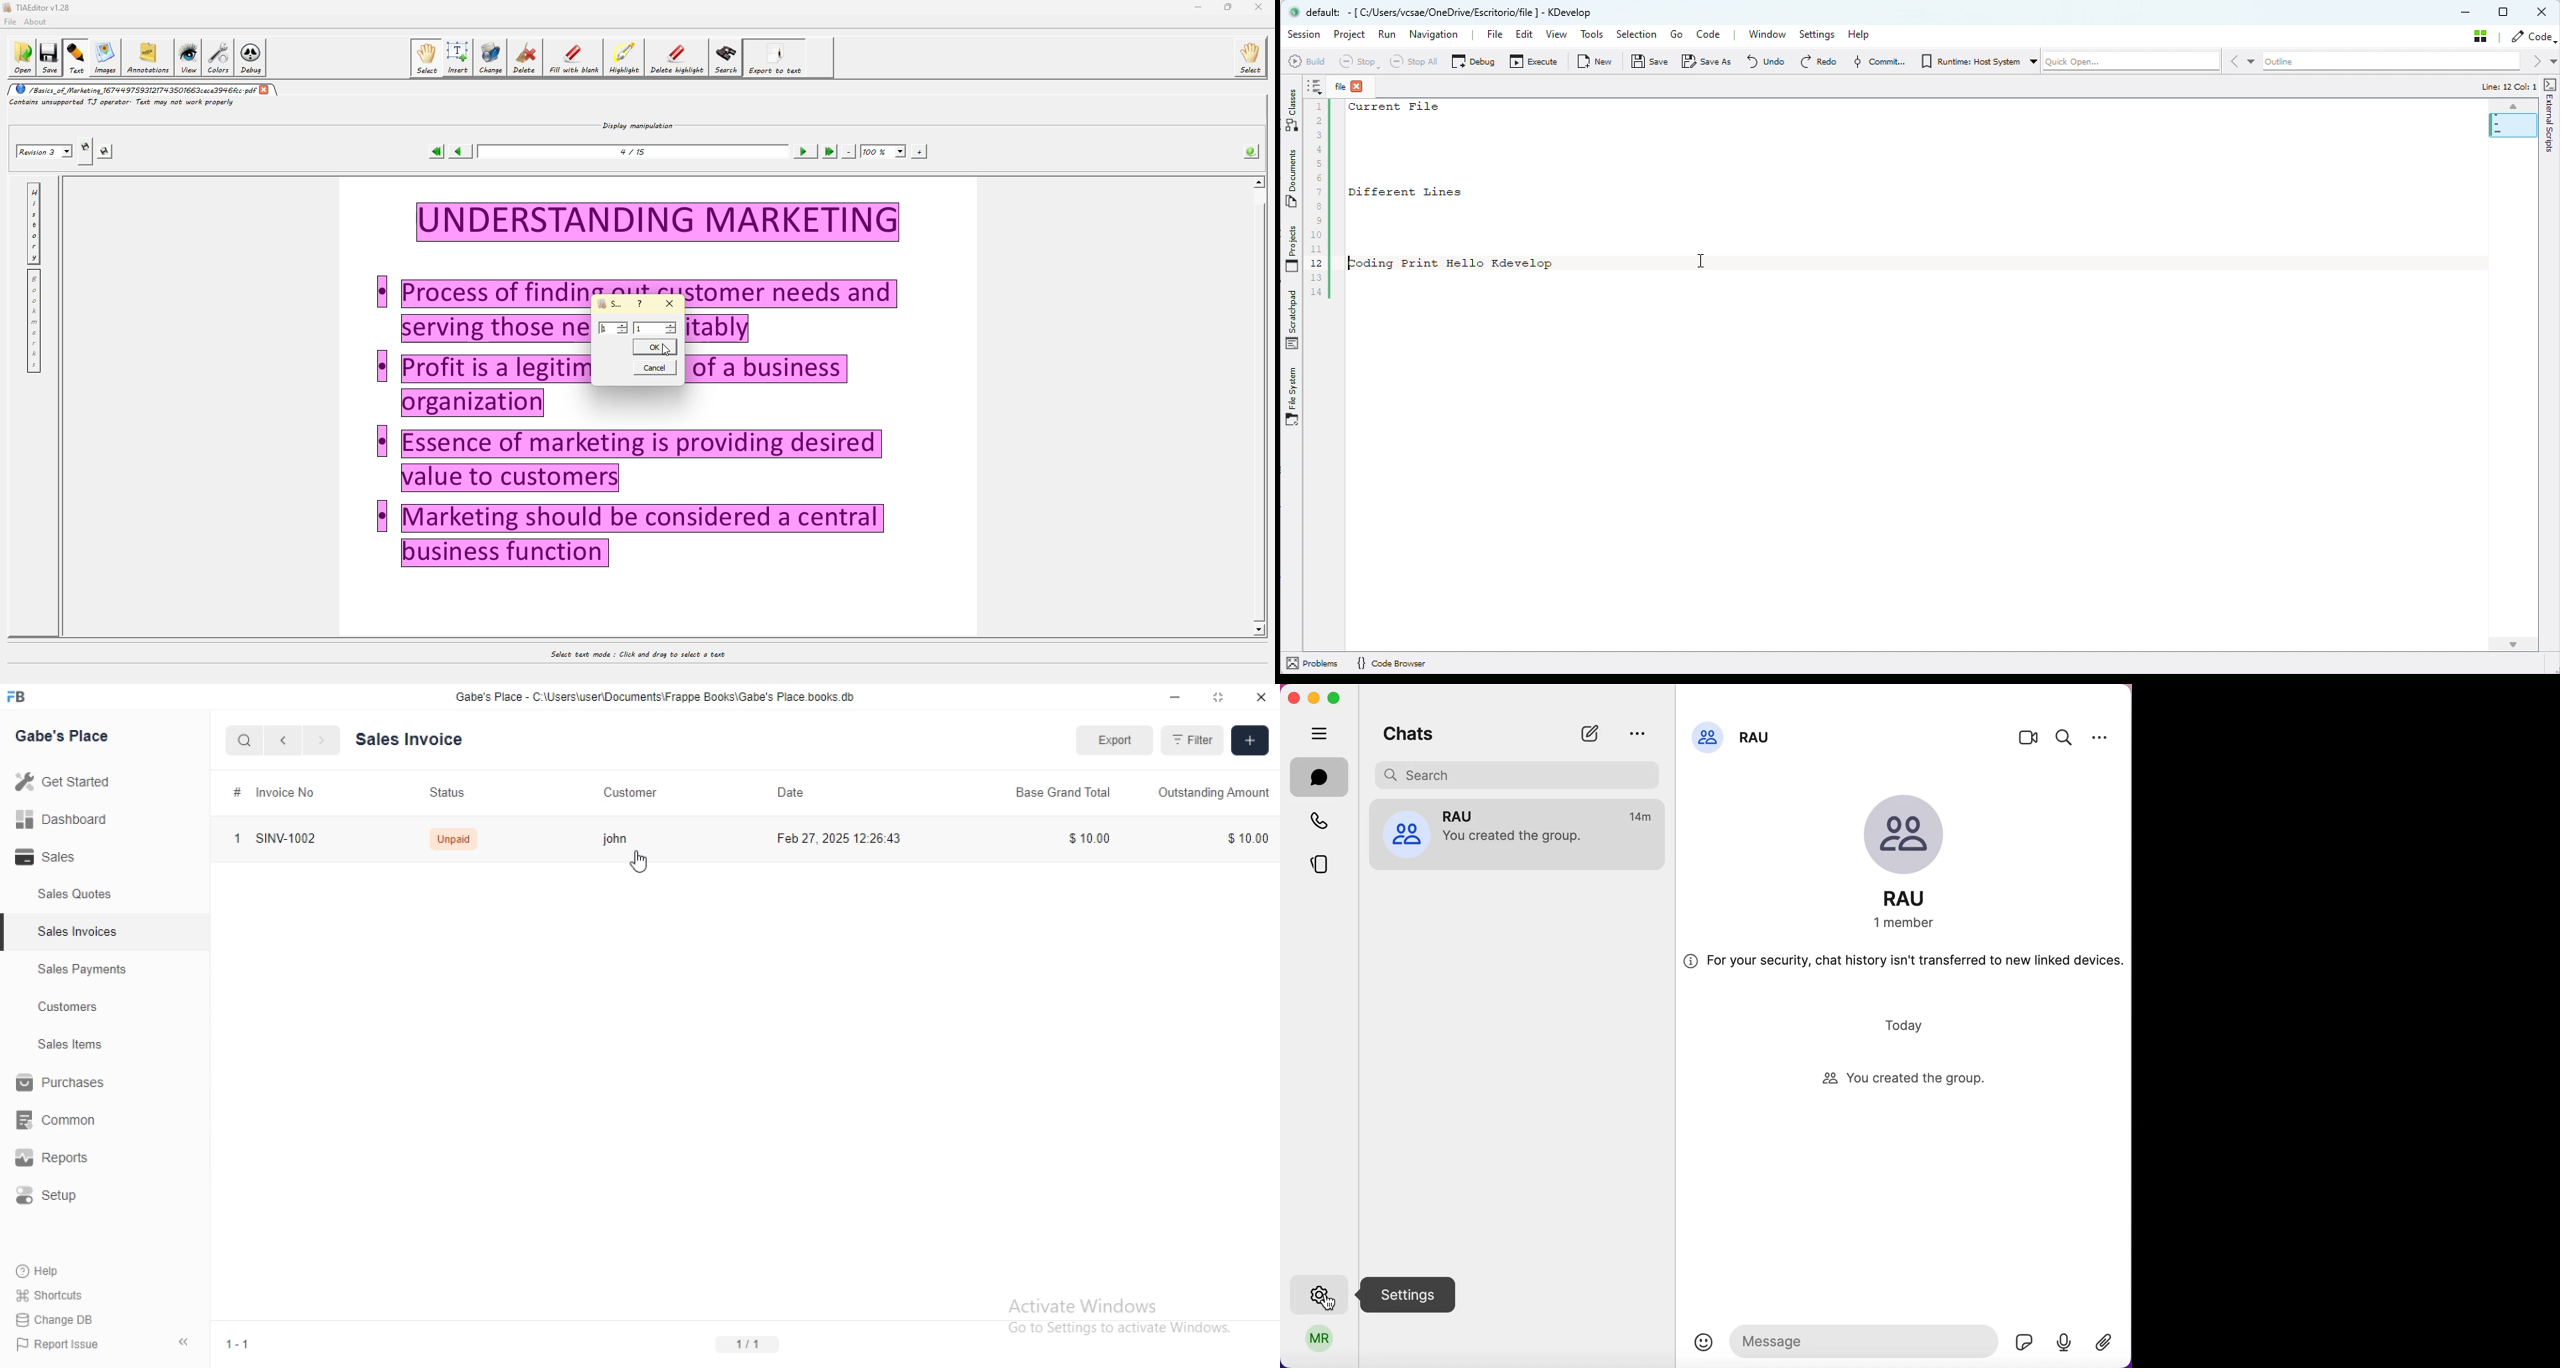 Image resolution: width=2576 pixels, height=1372 pixels. What do you see at coordinates (1063, 792) in the screenshot?
I see `base grand total` at bounding box center [1063, 792].